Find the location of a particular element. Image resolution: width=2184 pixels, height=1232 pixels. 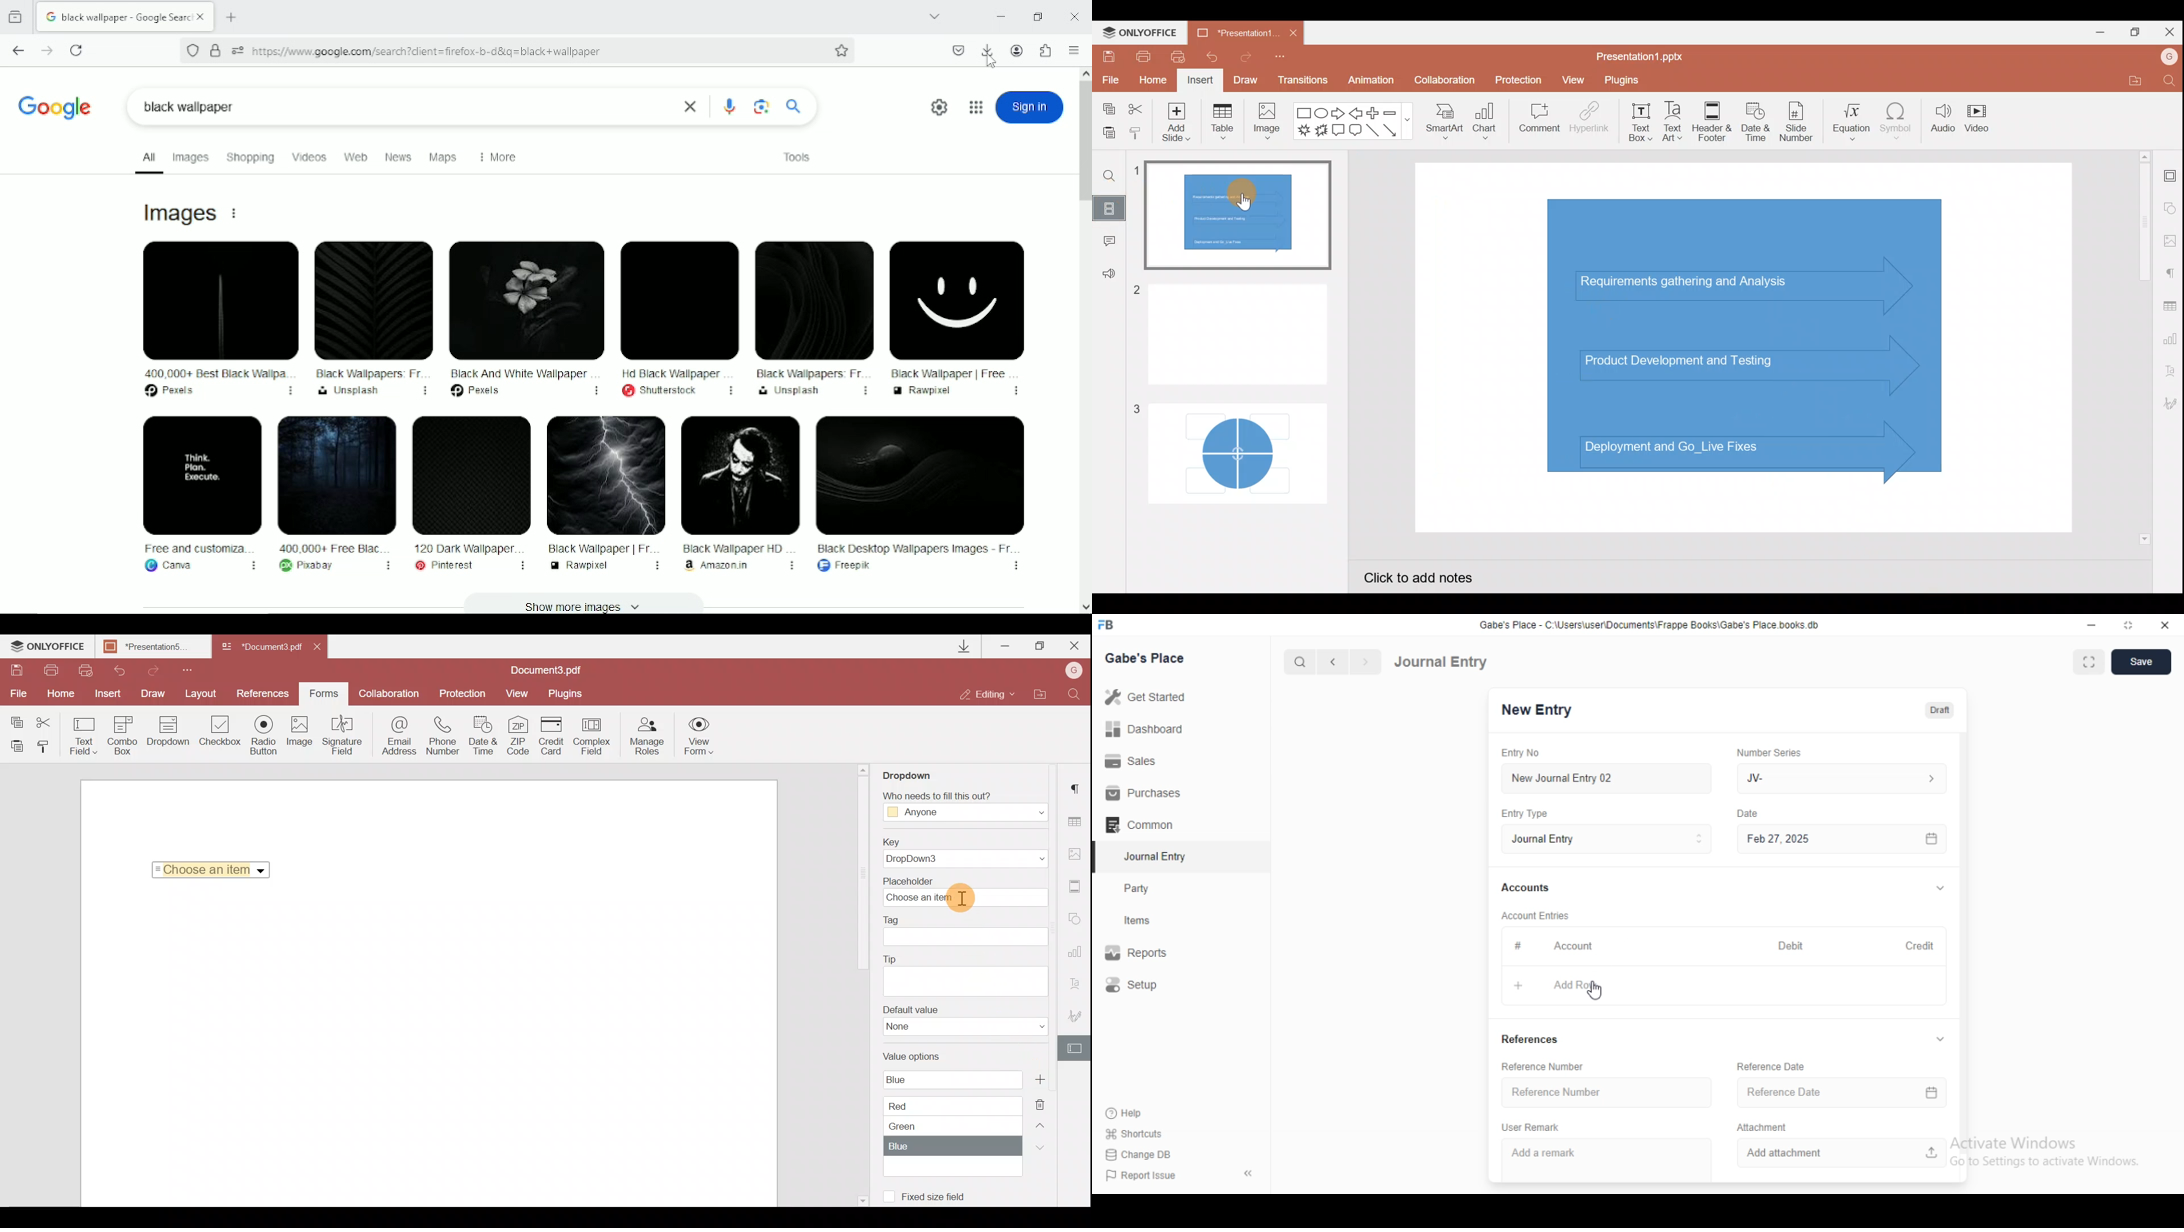

Open application menu is located at coordinates (1075, 50).